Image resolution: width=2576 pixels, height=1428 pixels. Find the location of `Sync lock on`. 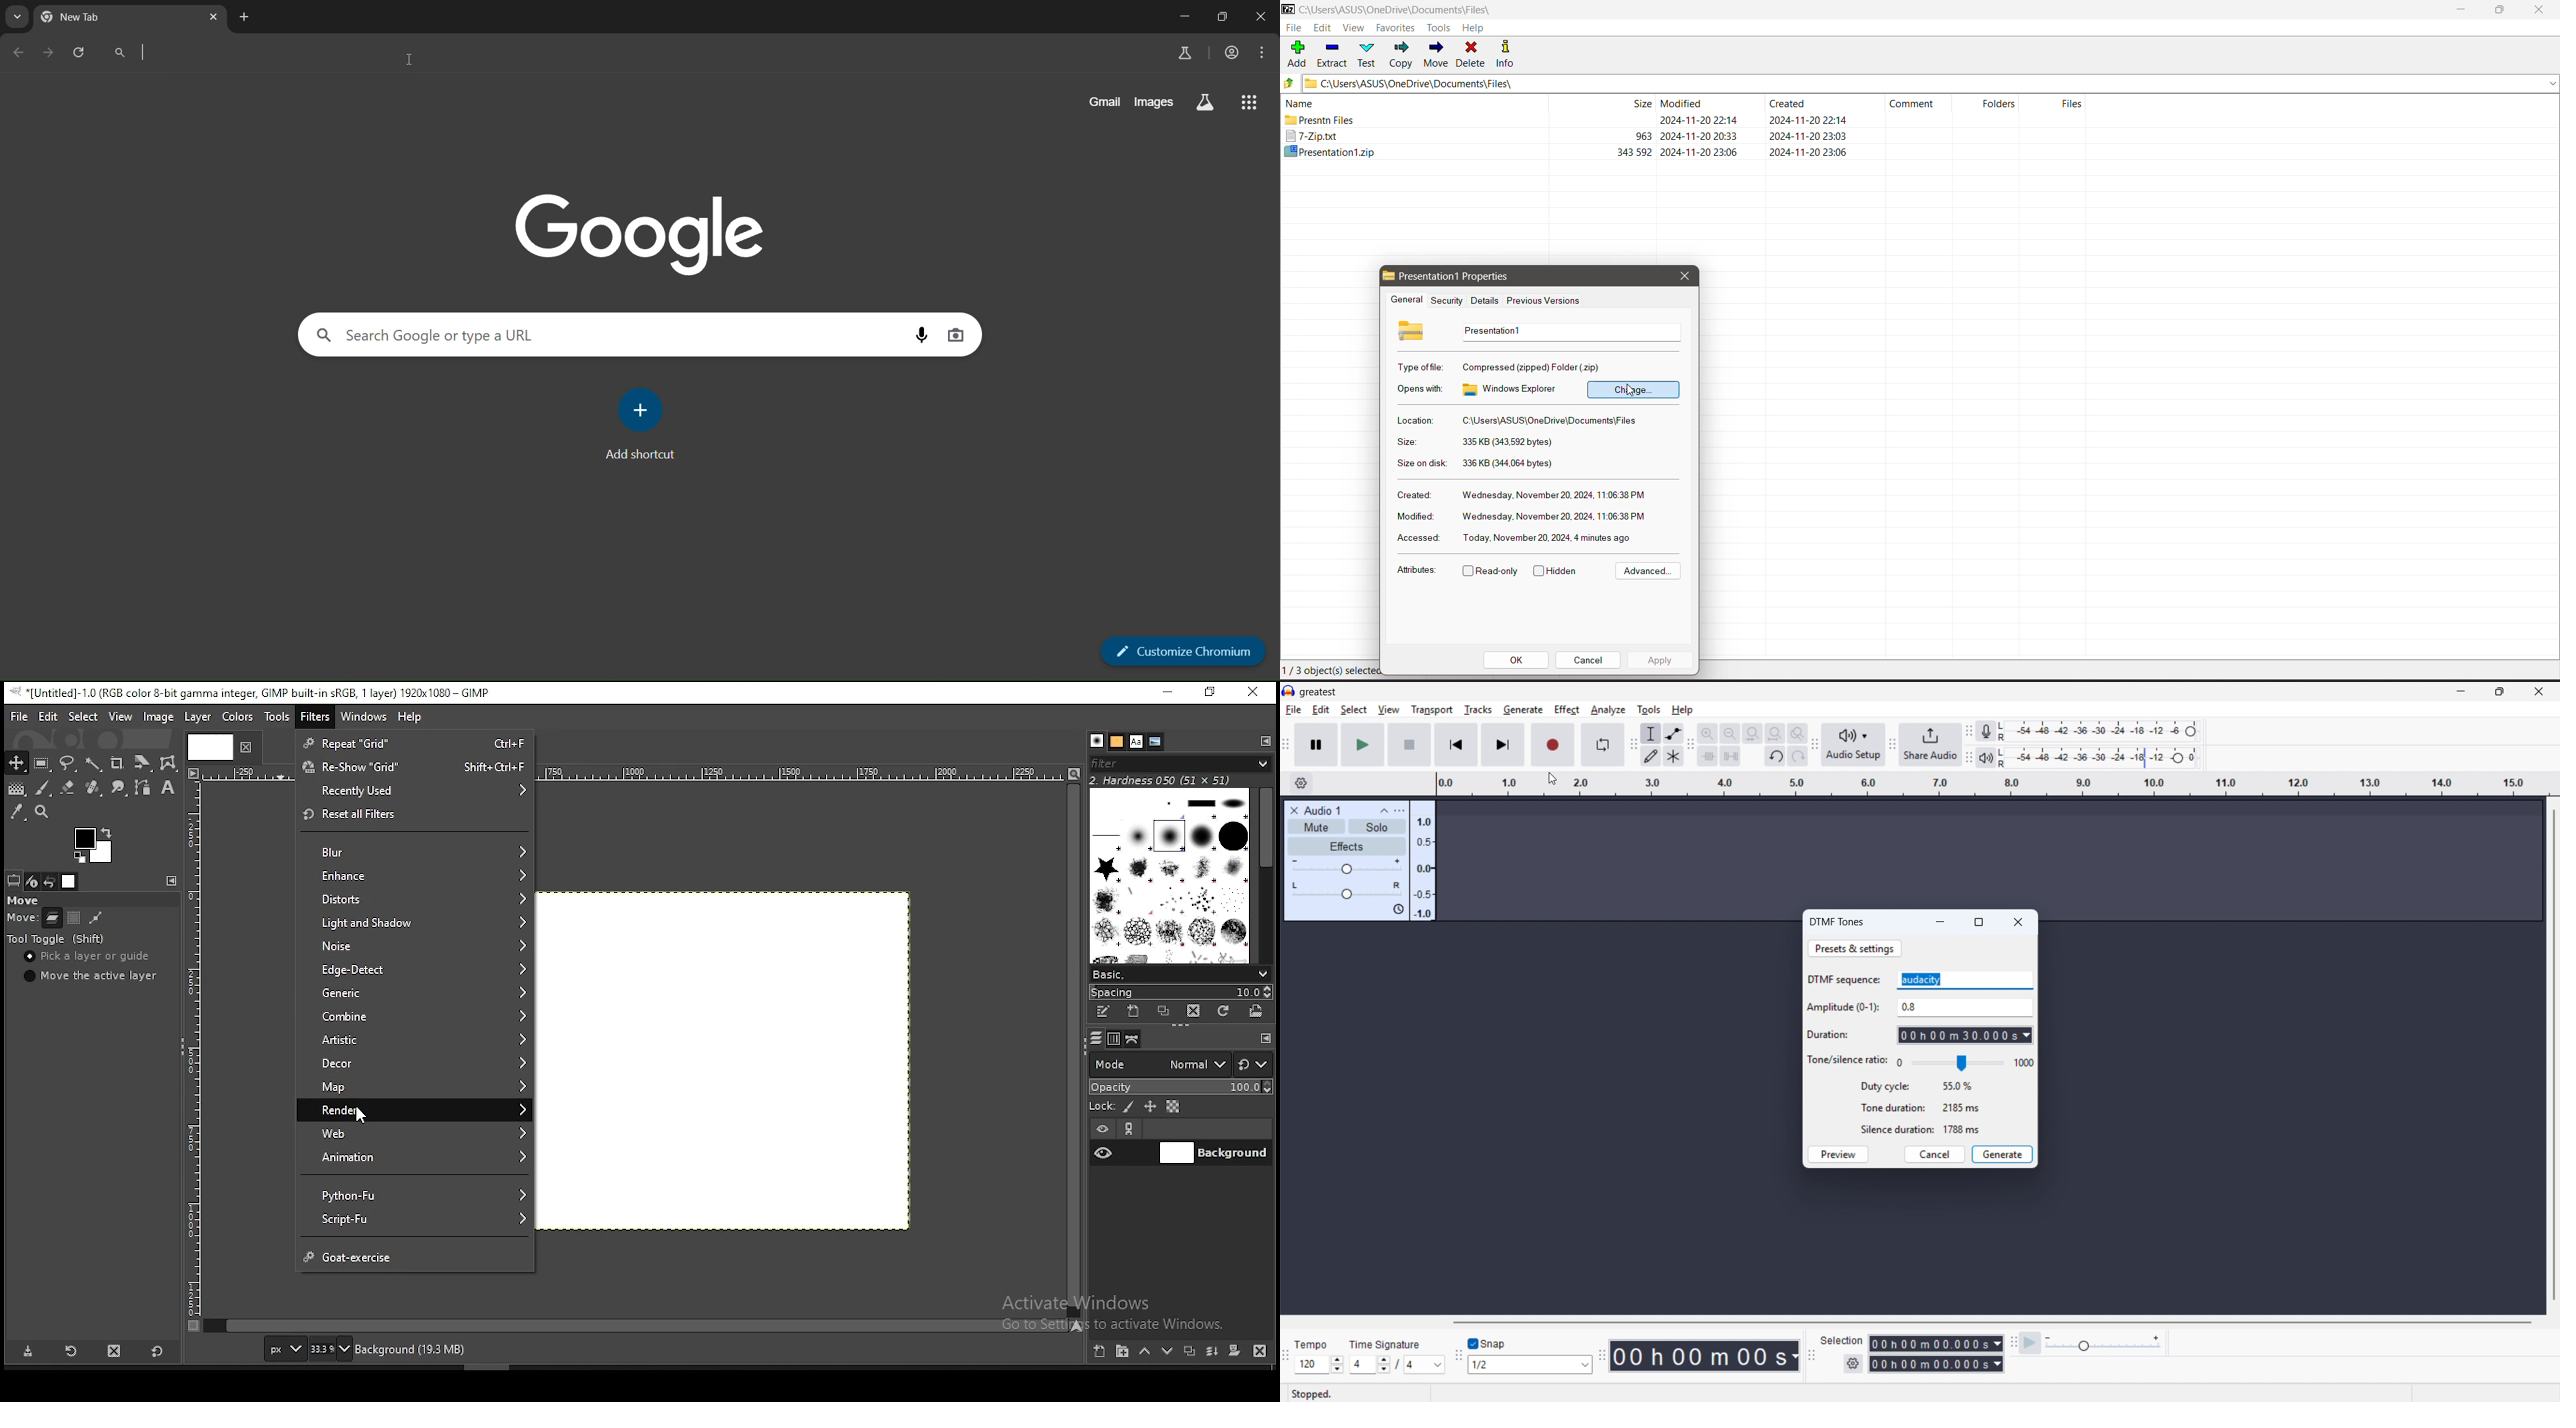

Sync lock on is located at coordinates (1399, 909).